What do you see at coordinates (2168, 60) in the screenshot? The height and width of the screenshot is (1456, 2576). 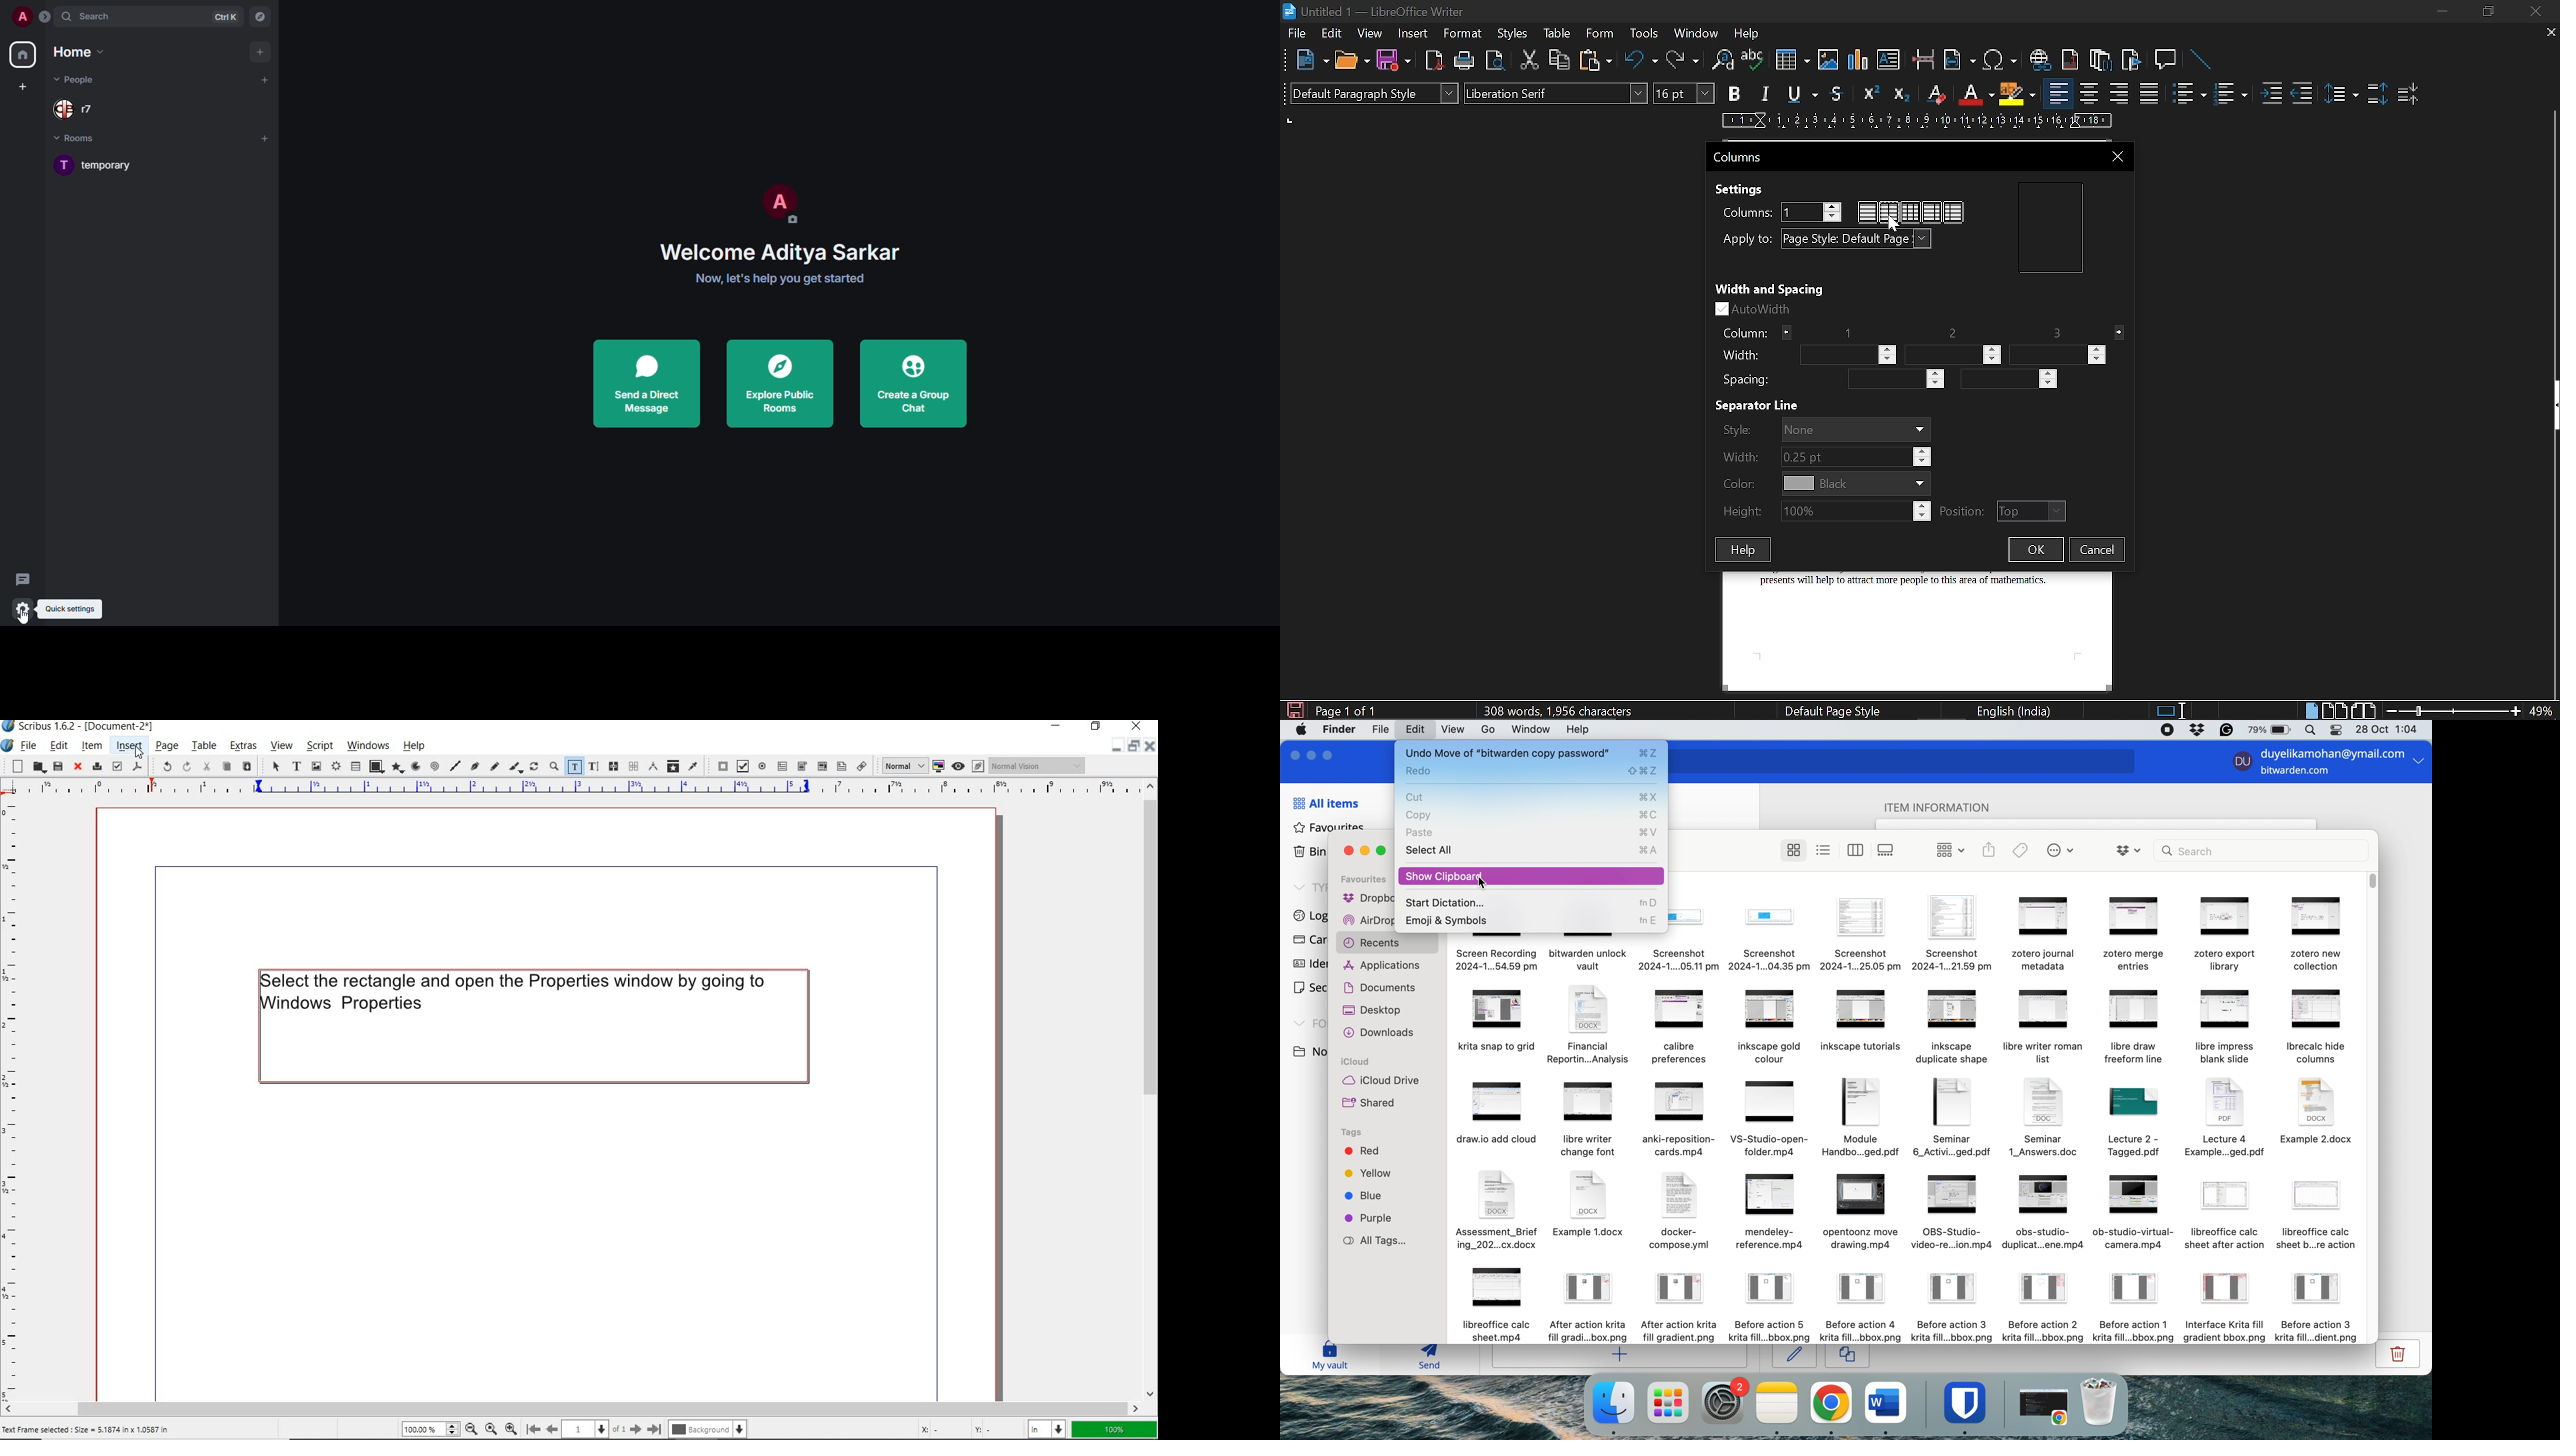 I see `Insert comment` at bounding box center [2168, 60].